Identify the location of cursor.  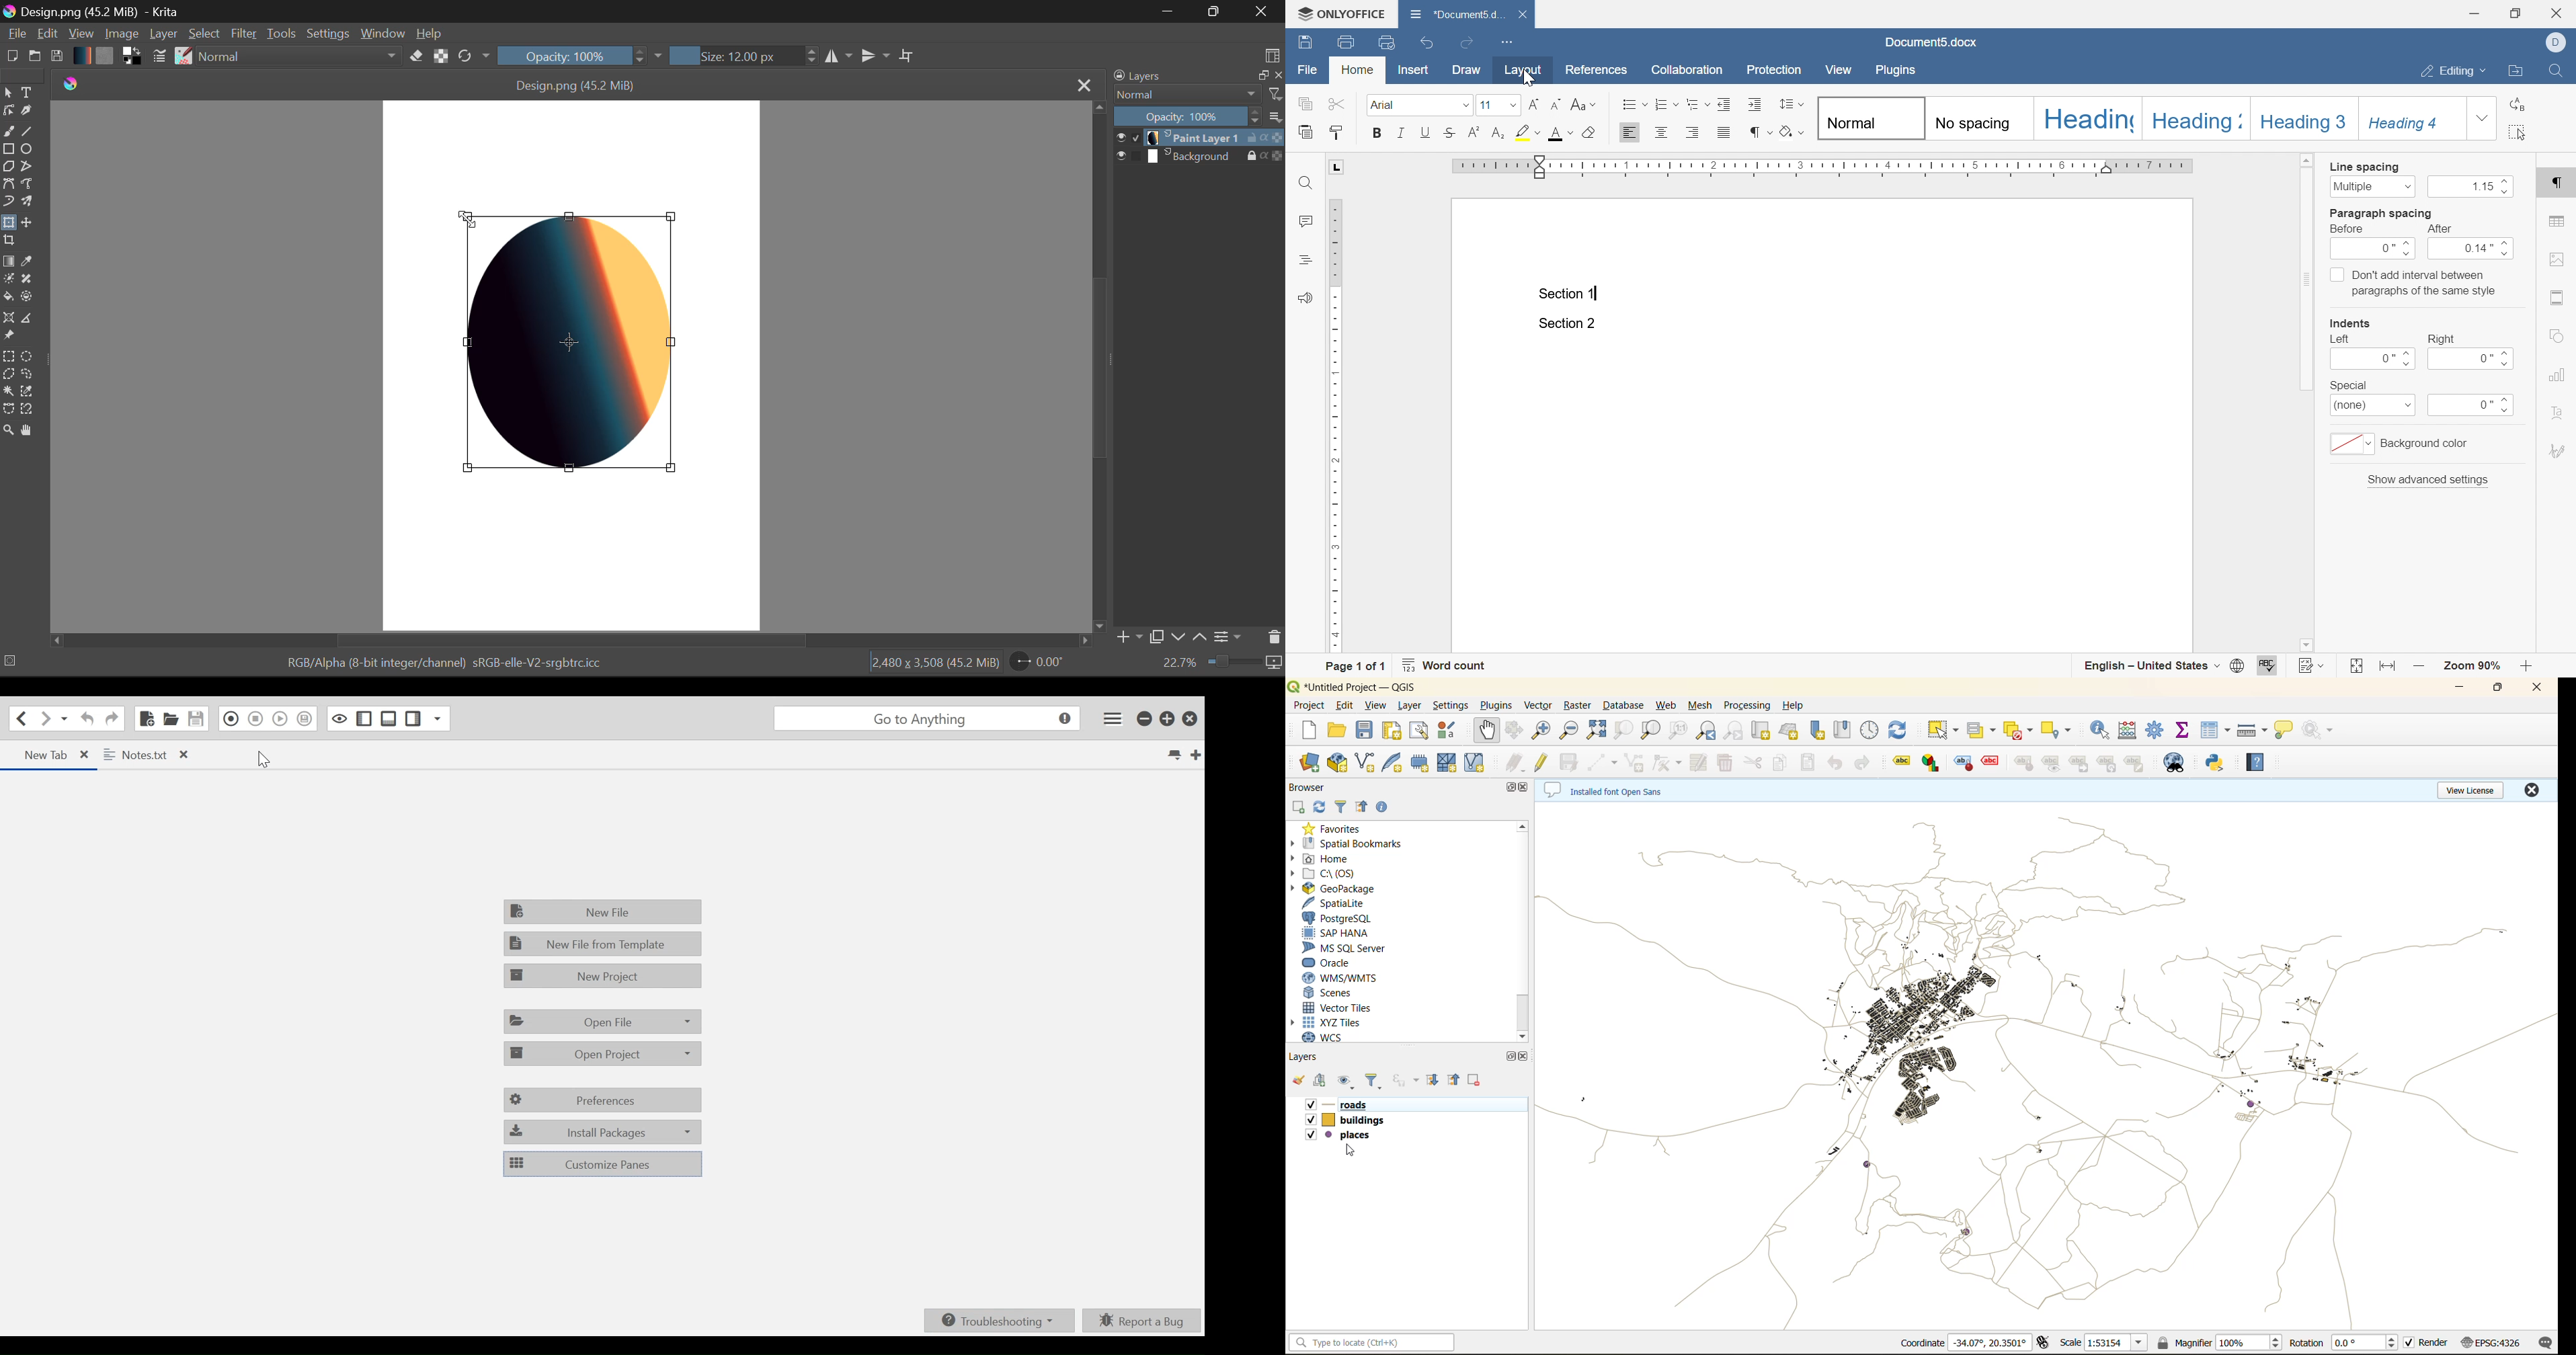
(1348, 1150).